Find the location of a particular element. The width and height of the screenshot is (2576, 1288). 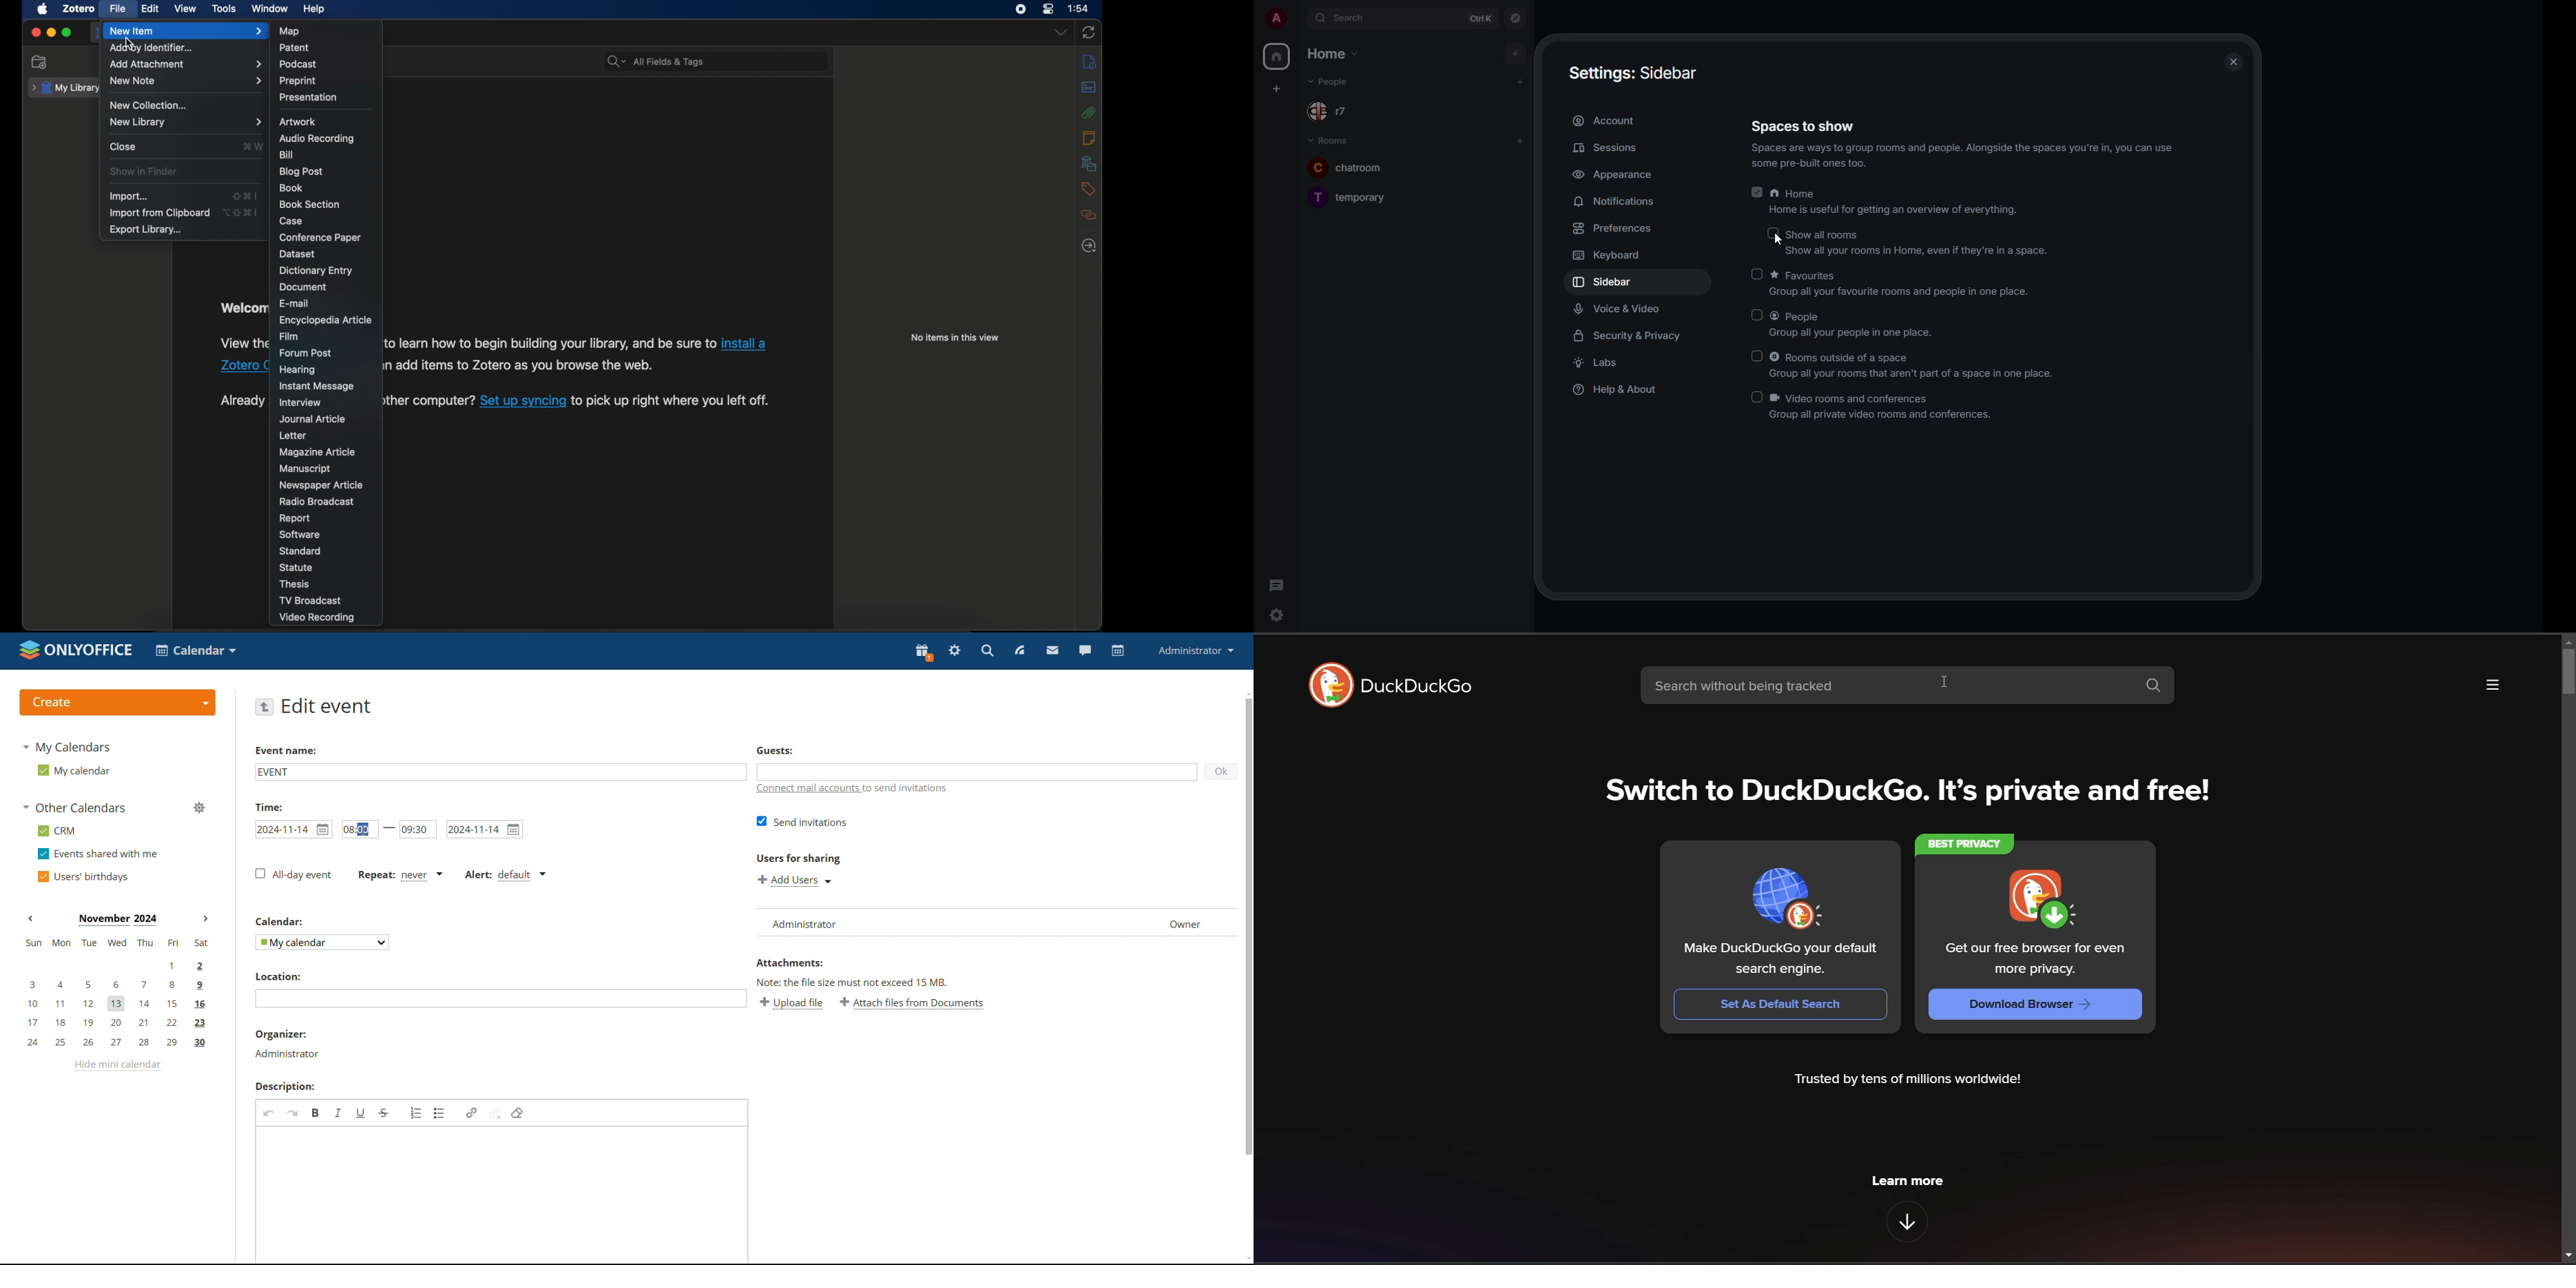

10, 11, 12, 13, 14, 15, 16 is located at coordinates (123, 1001).